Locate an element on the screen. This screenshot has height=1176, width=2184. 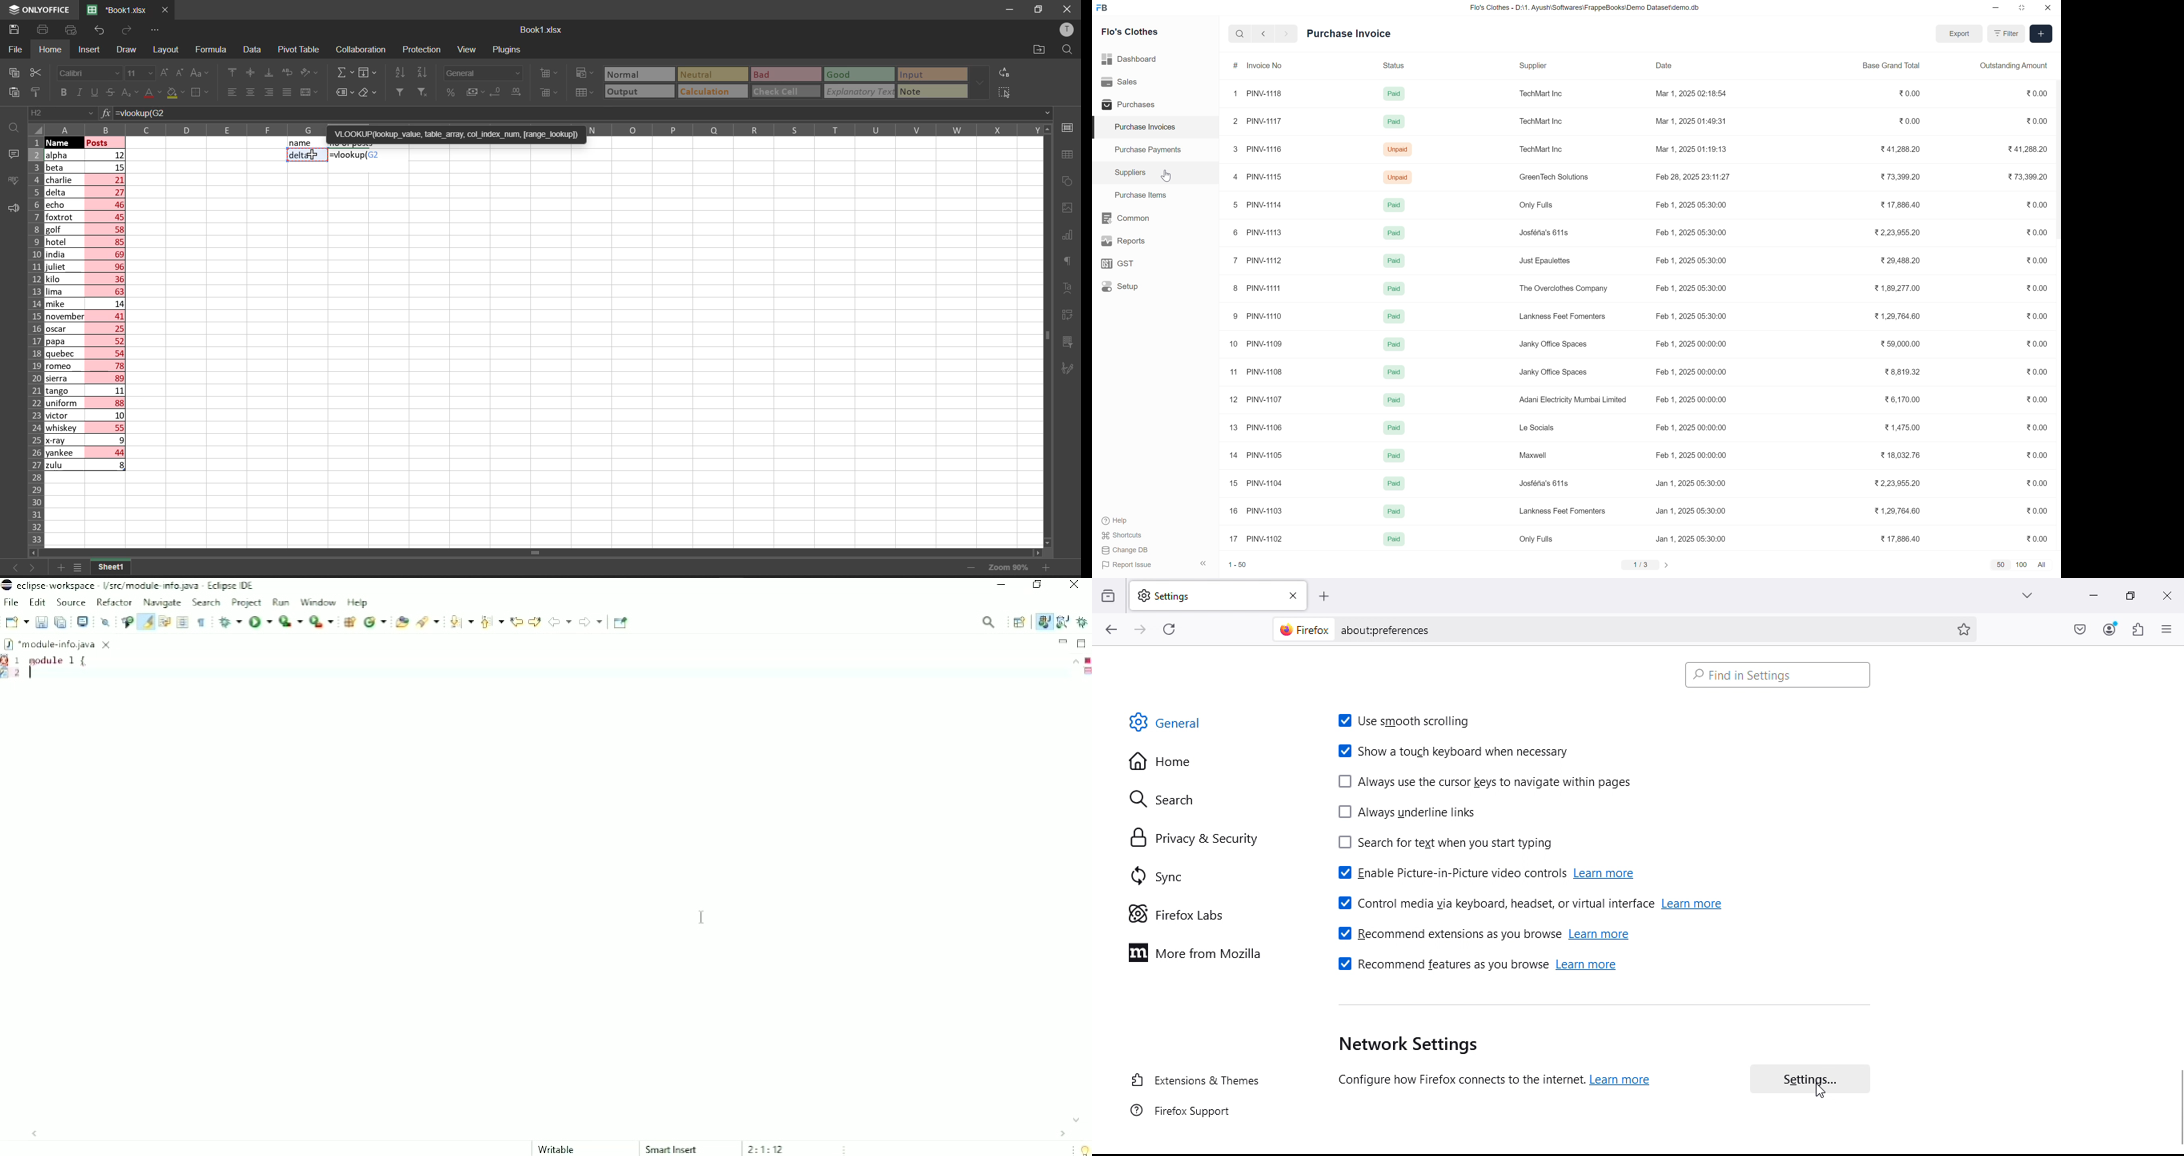
Feb 1, 2025 00:00:00 is located at coordinates (1692, 399).